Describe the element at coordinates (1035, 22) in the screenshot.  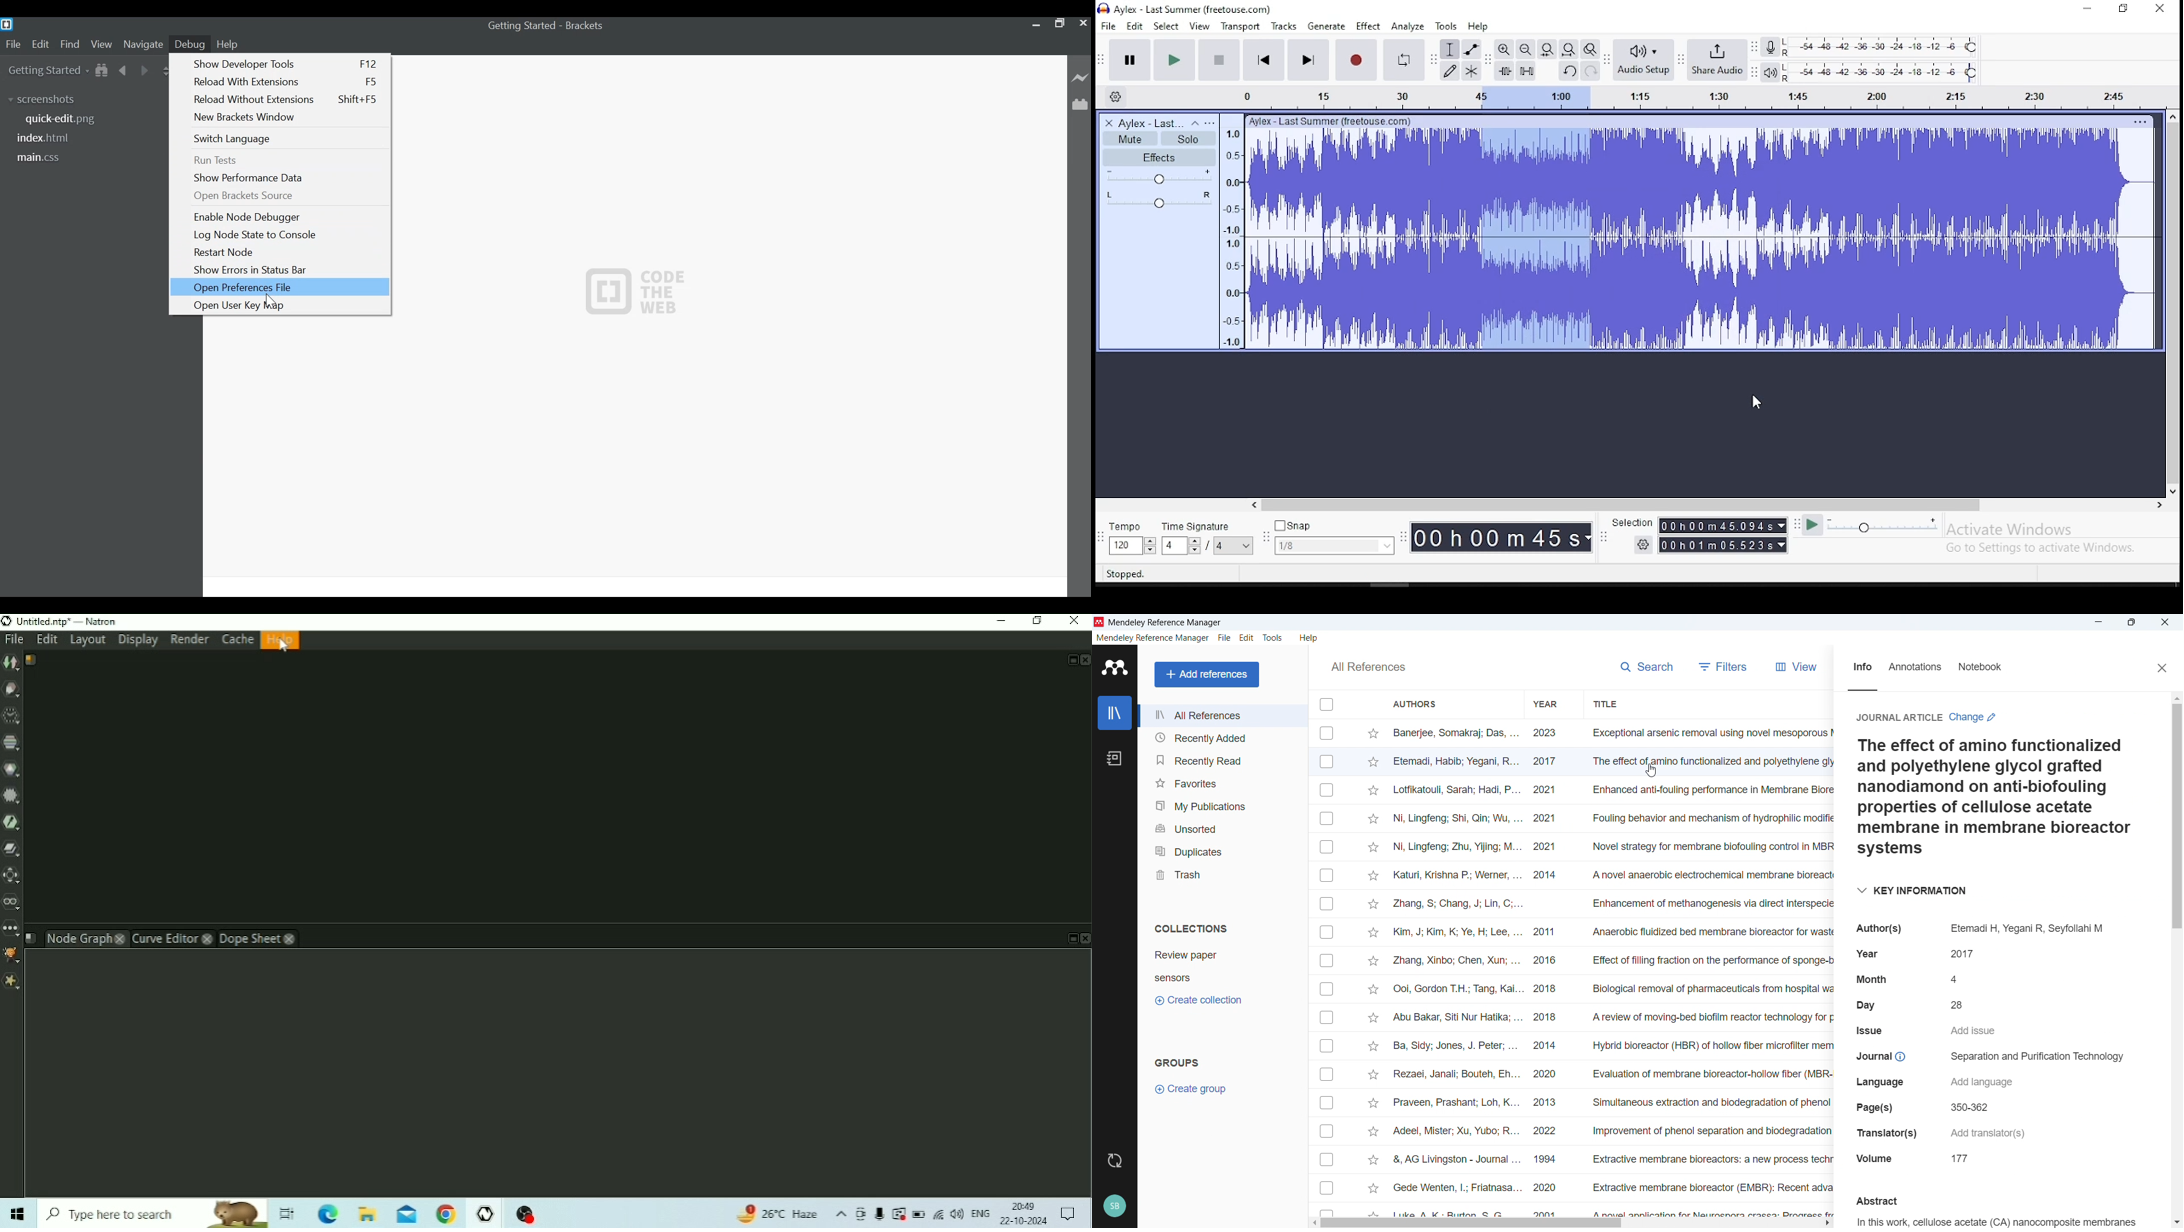
I see `minimize` at that location.